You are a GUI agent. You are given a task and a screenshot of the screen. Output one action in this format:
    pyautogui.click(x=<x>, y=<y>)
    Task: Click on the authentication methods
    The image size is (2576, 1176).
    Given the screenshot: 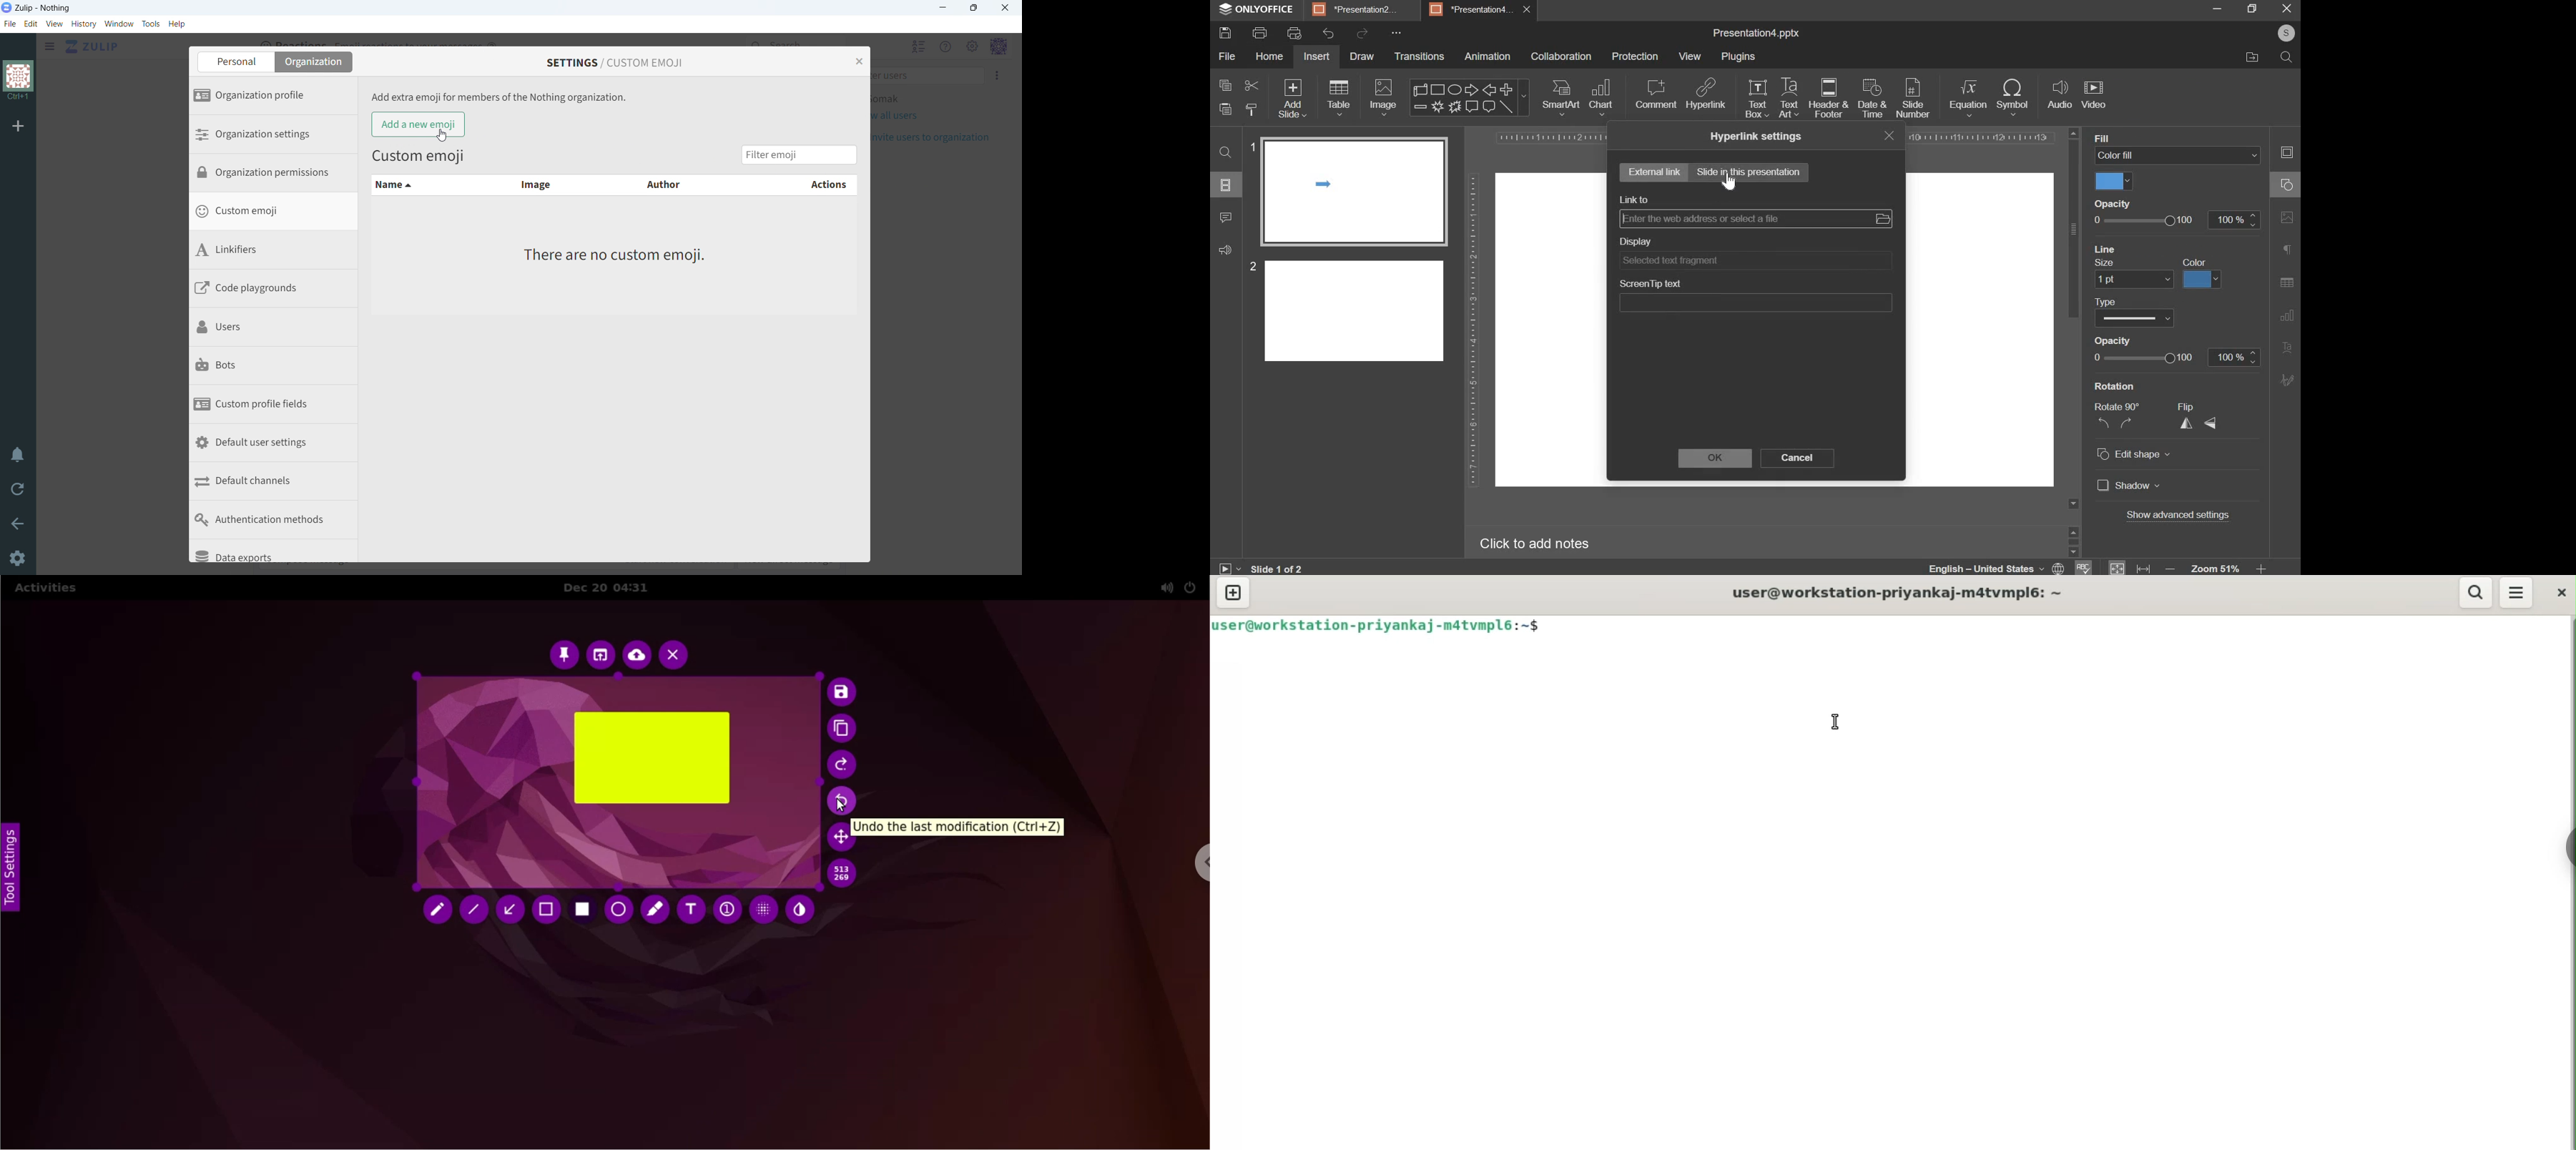 What is the action you would take?
    pyautogui.click(x=273, y=520)
    